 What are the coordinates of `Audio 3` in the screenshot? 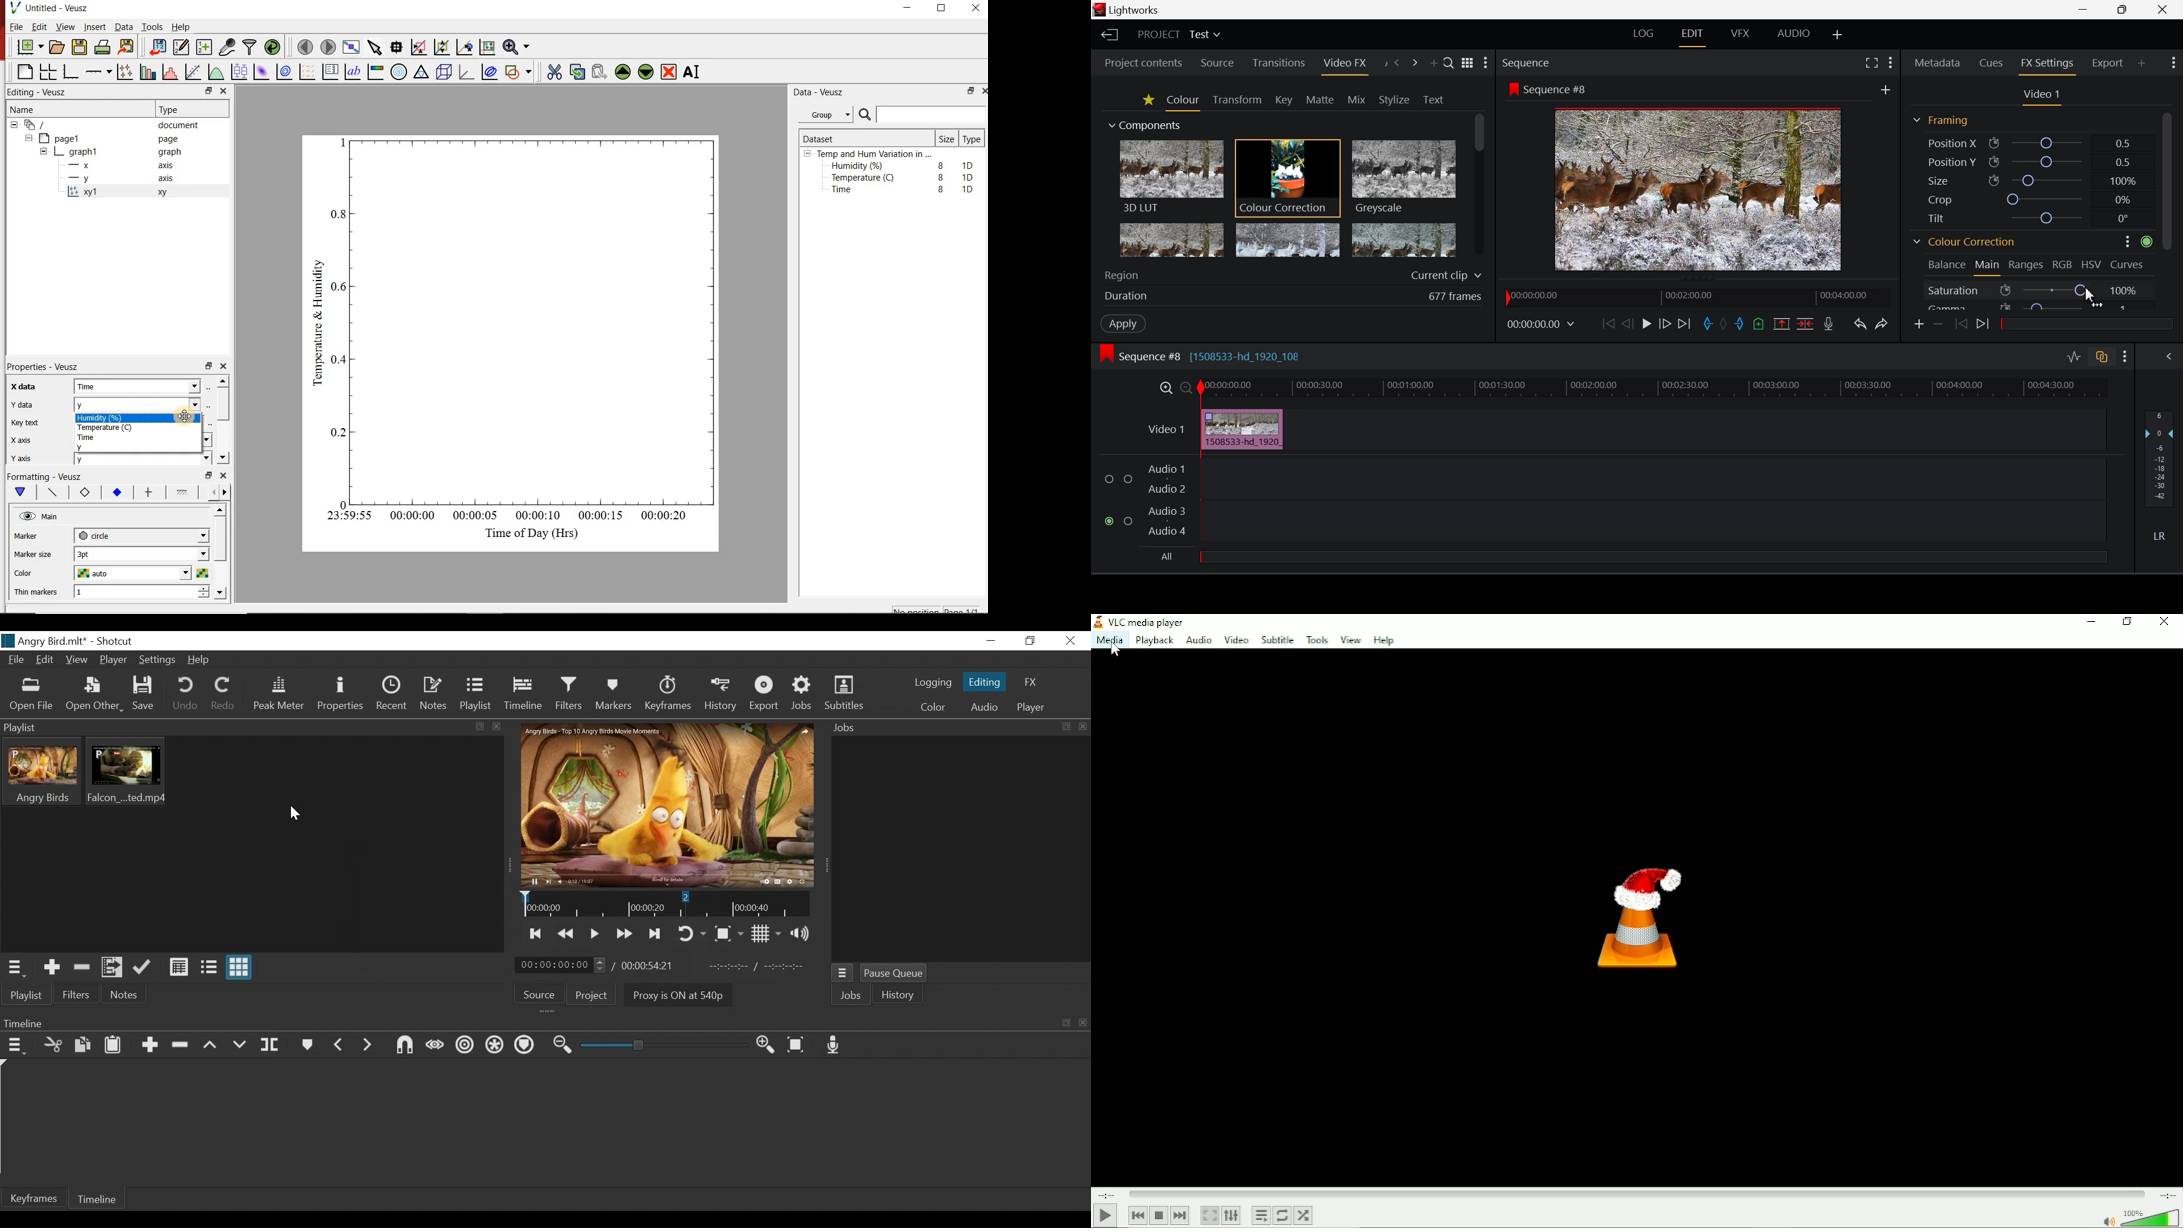 It's located at (1167, 512).